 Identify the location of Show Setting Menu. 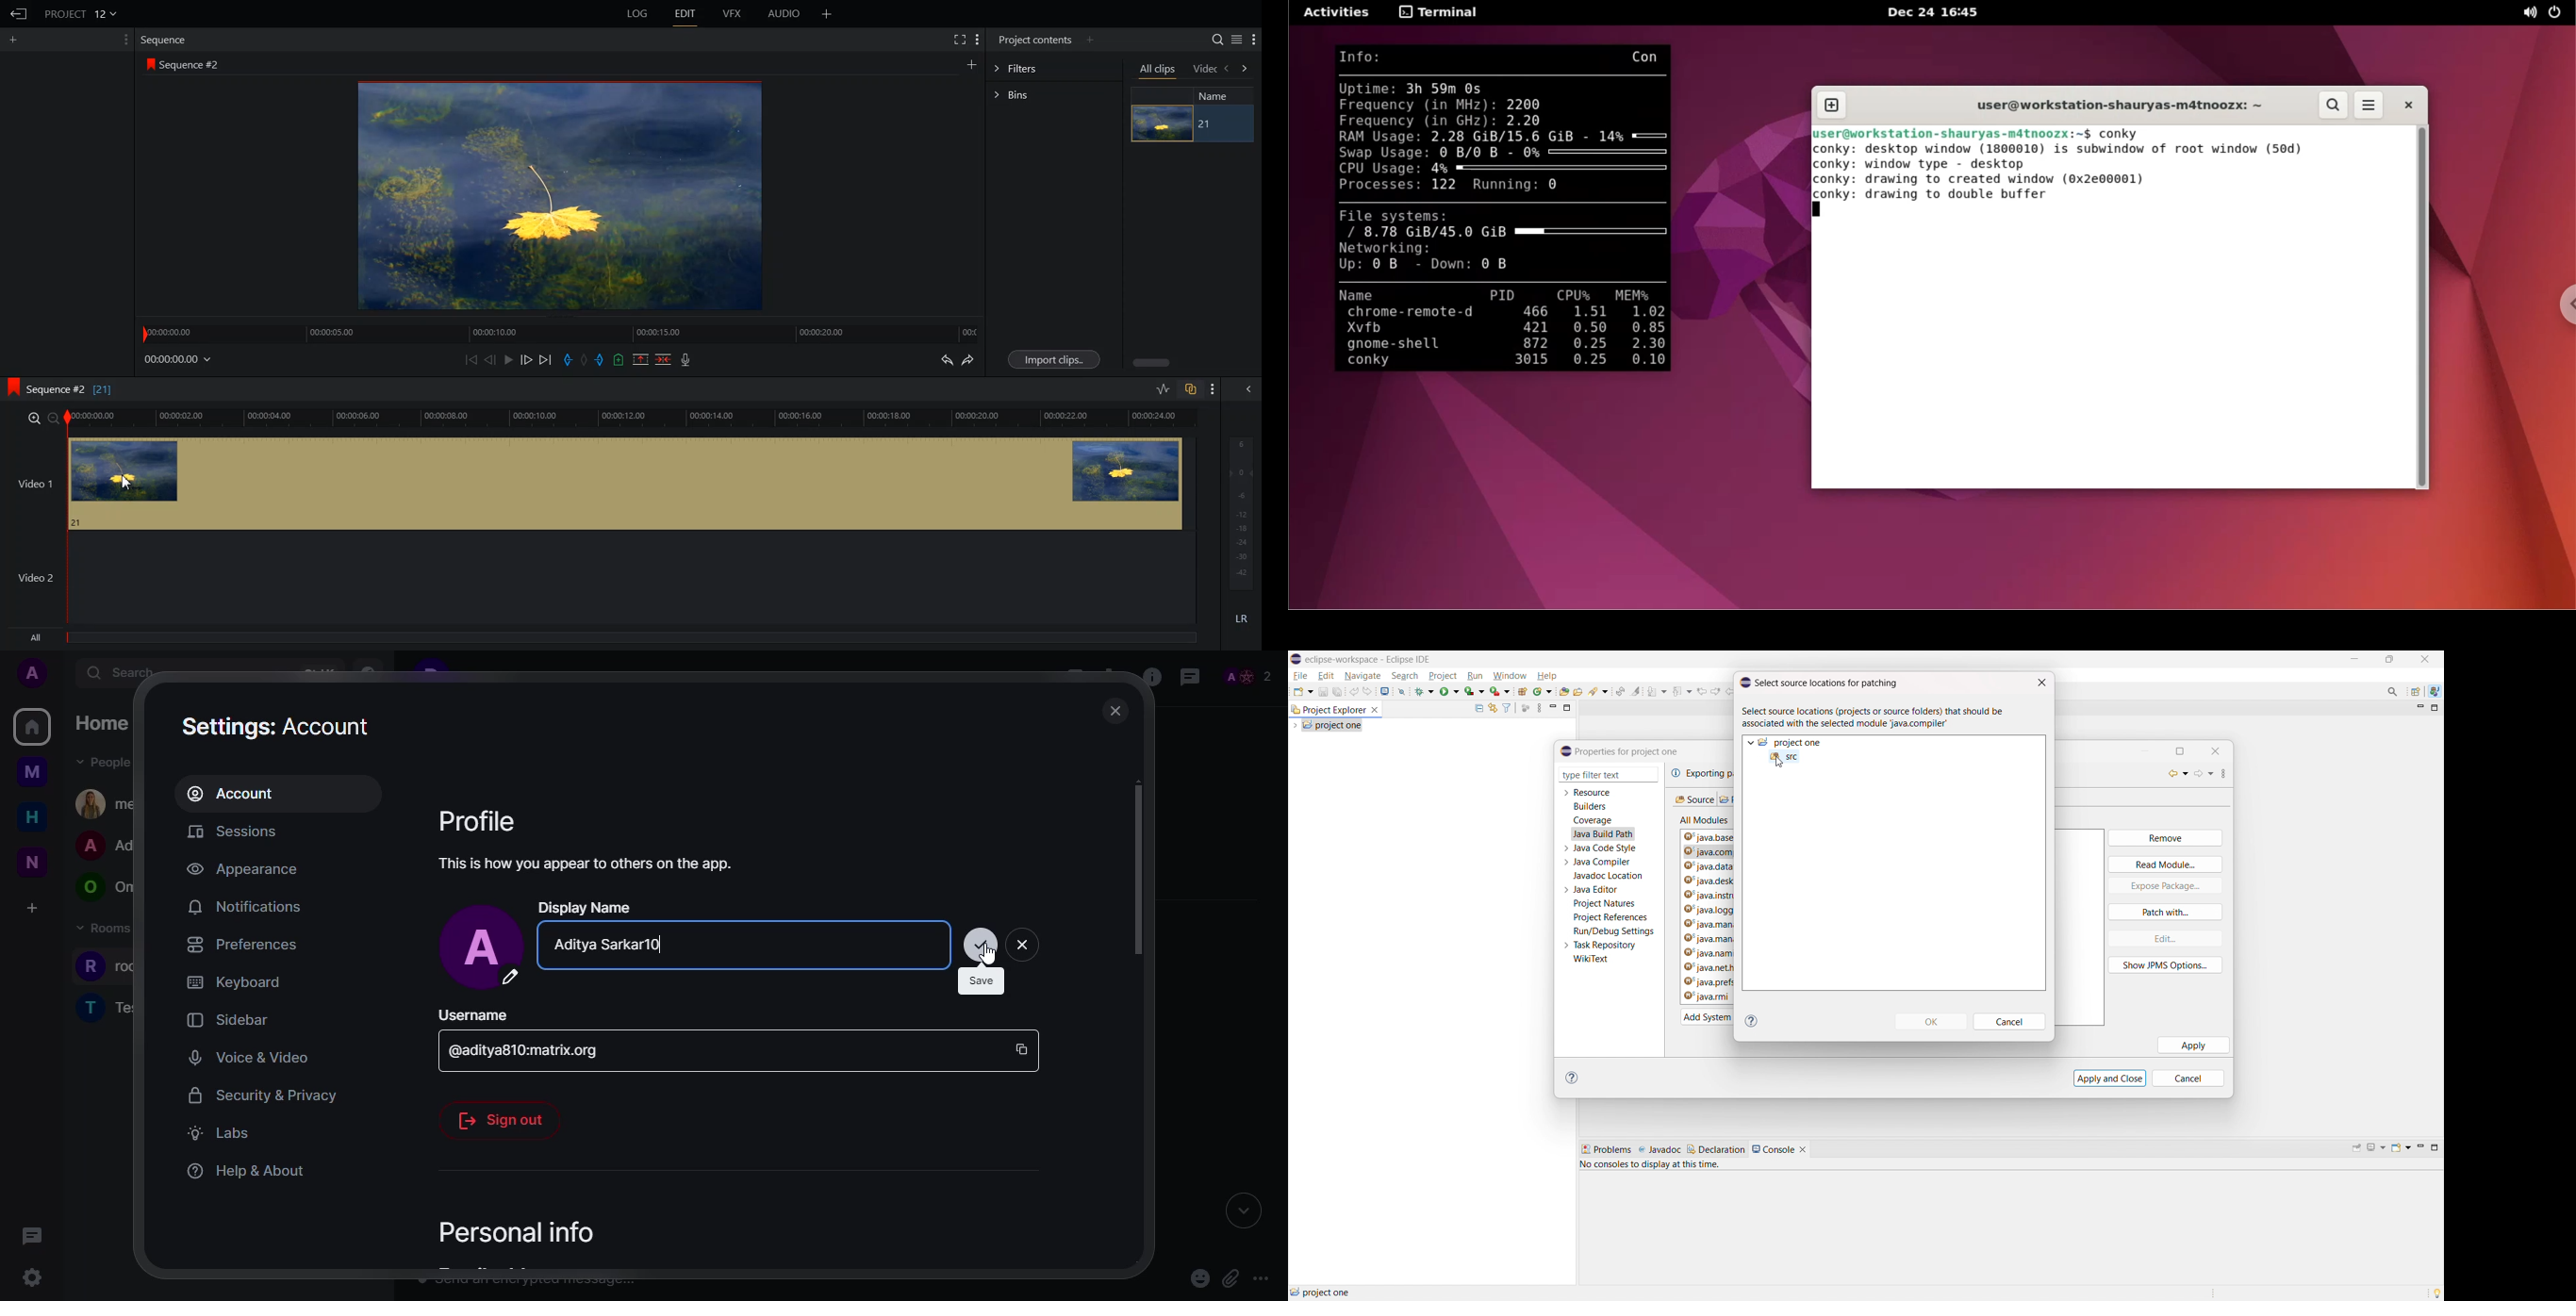
(977, 40).